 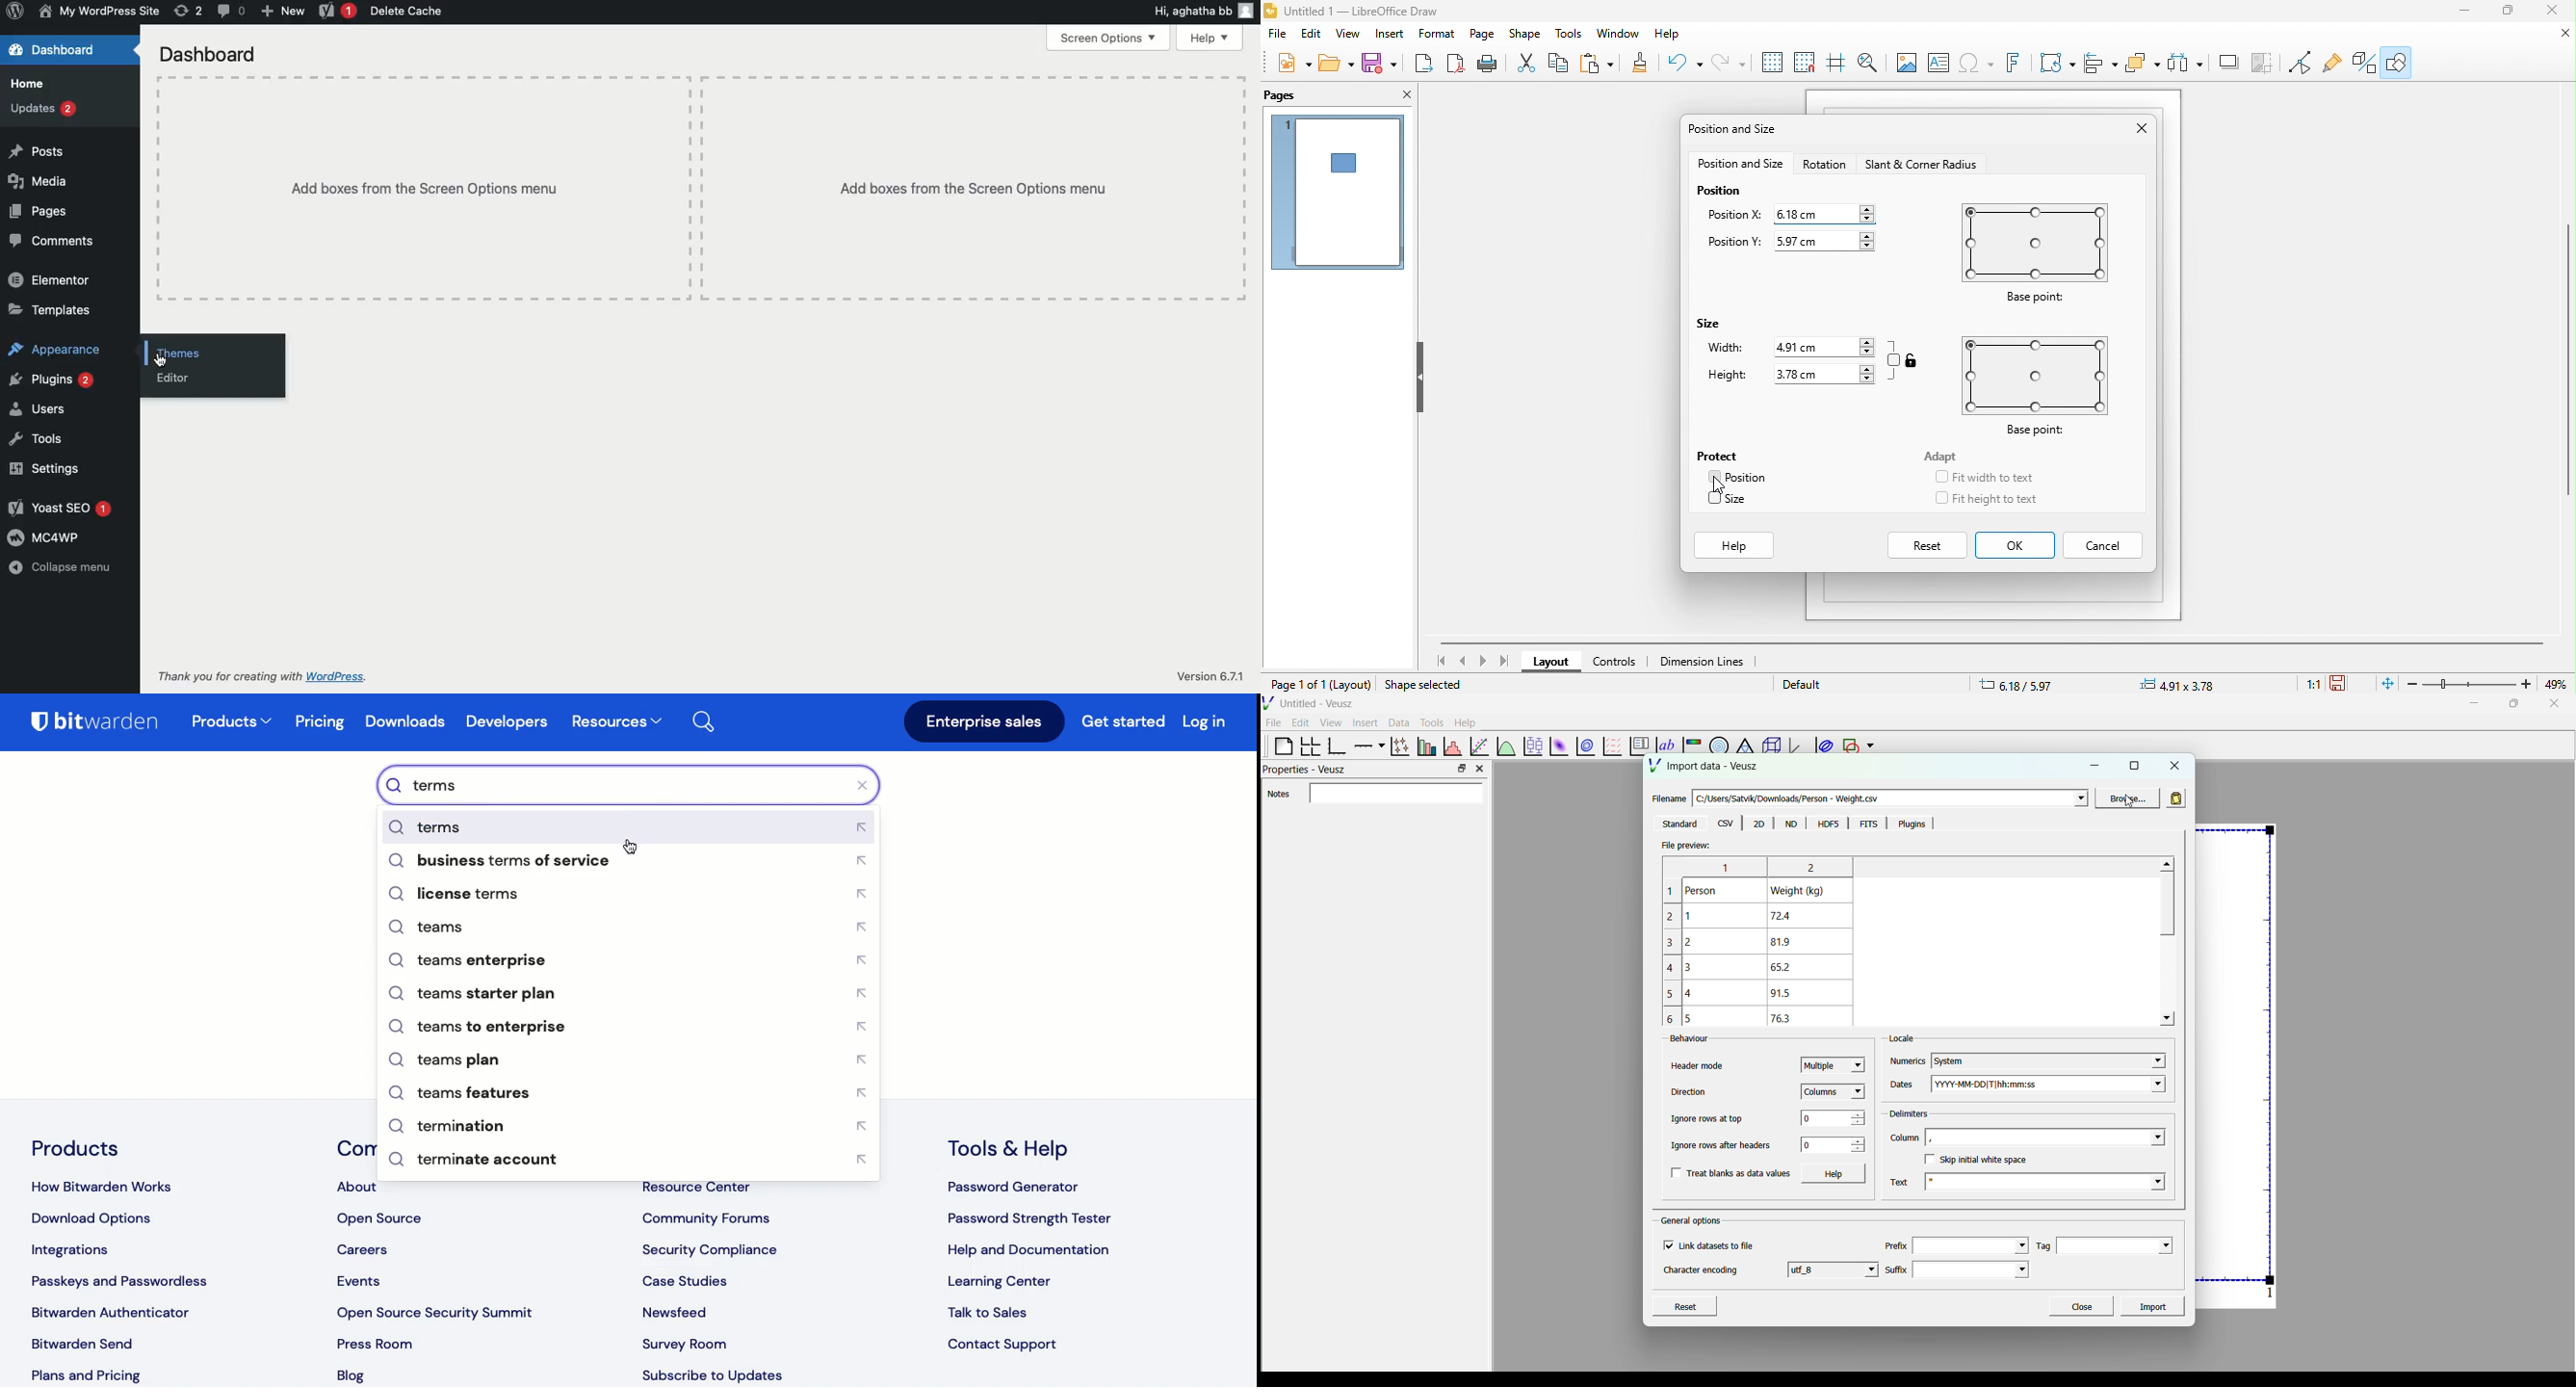 I want to click on print, so click(x=1487, y=64).